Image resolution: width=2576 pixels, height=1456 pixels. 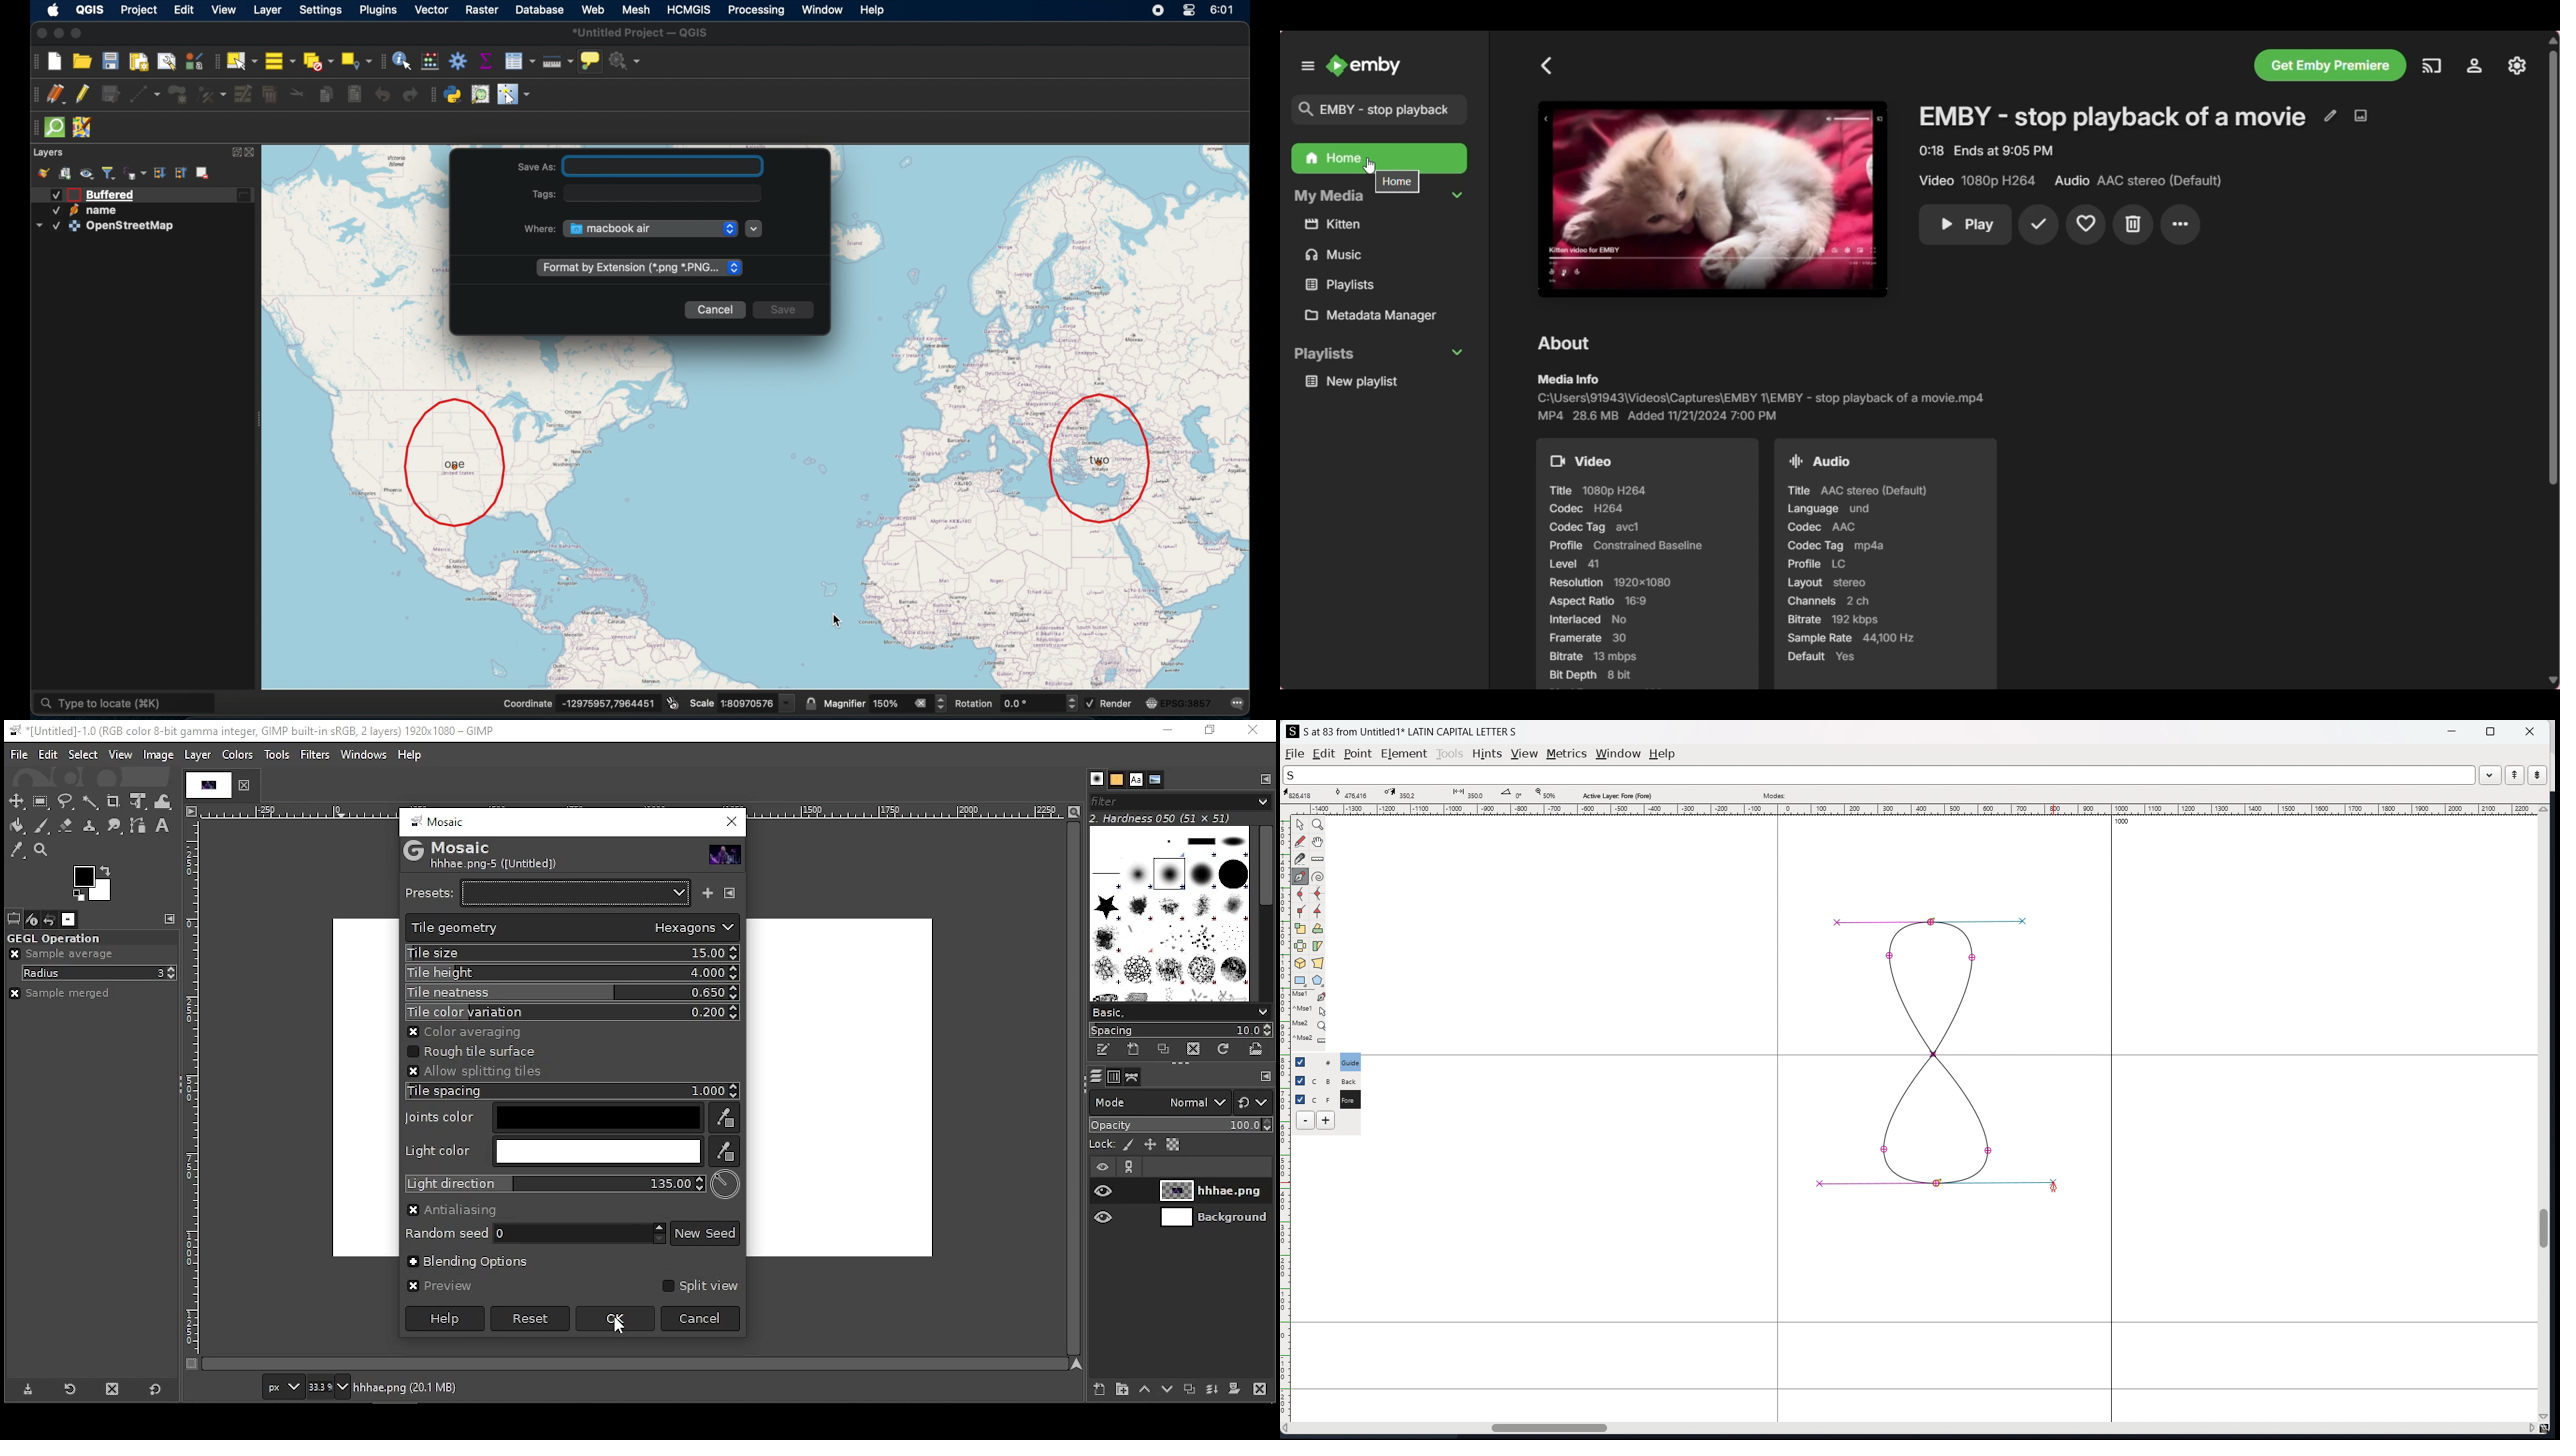 I want to click on add a curve point, so click(x=1301, y=894).